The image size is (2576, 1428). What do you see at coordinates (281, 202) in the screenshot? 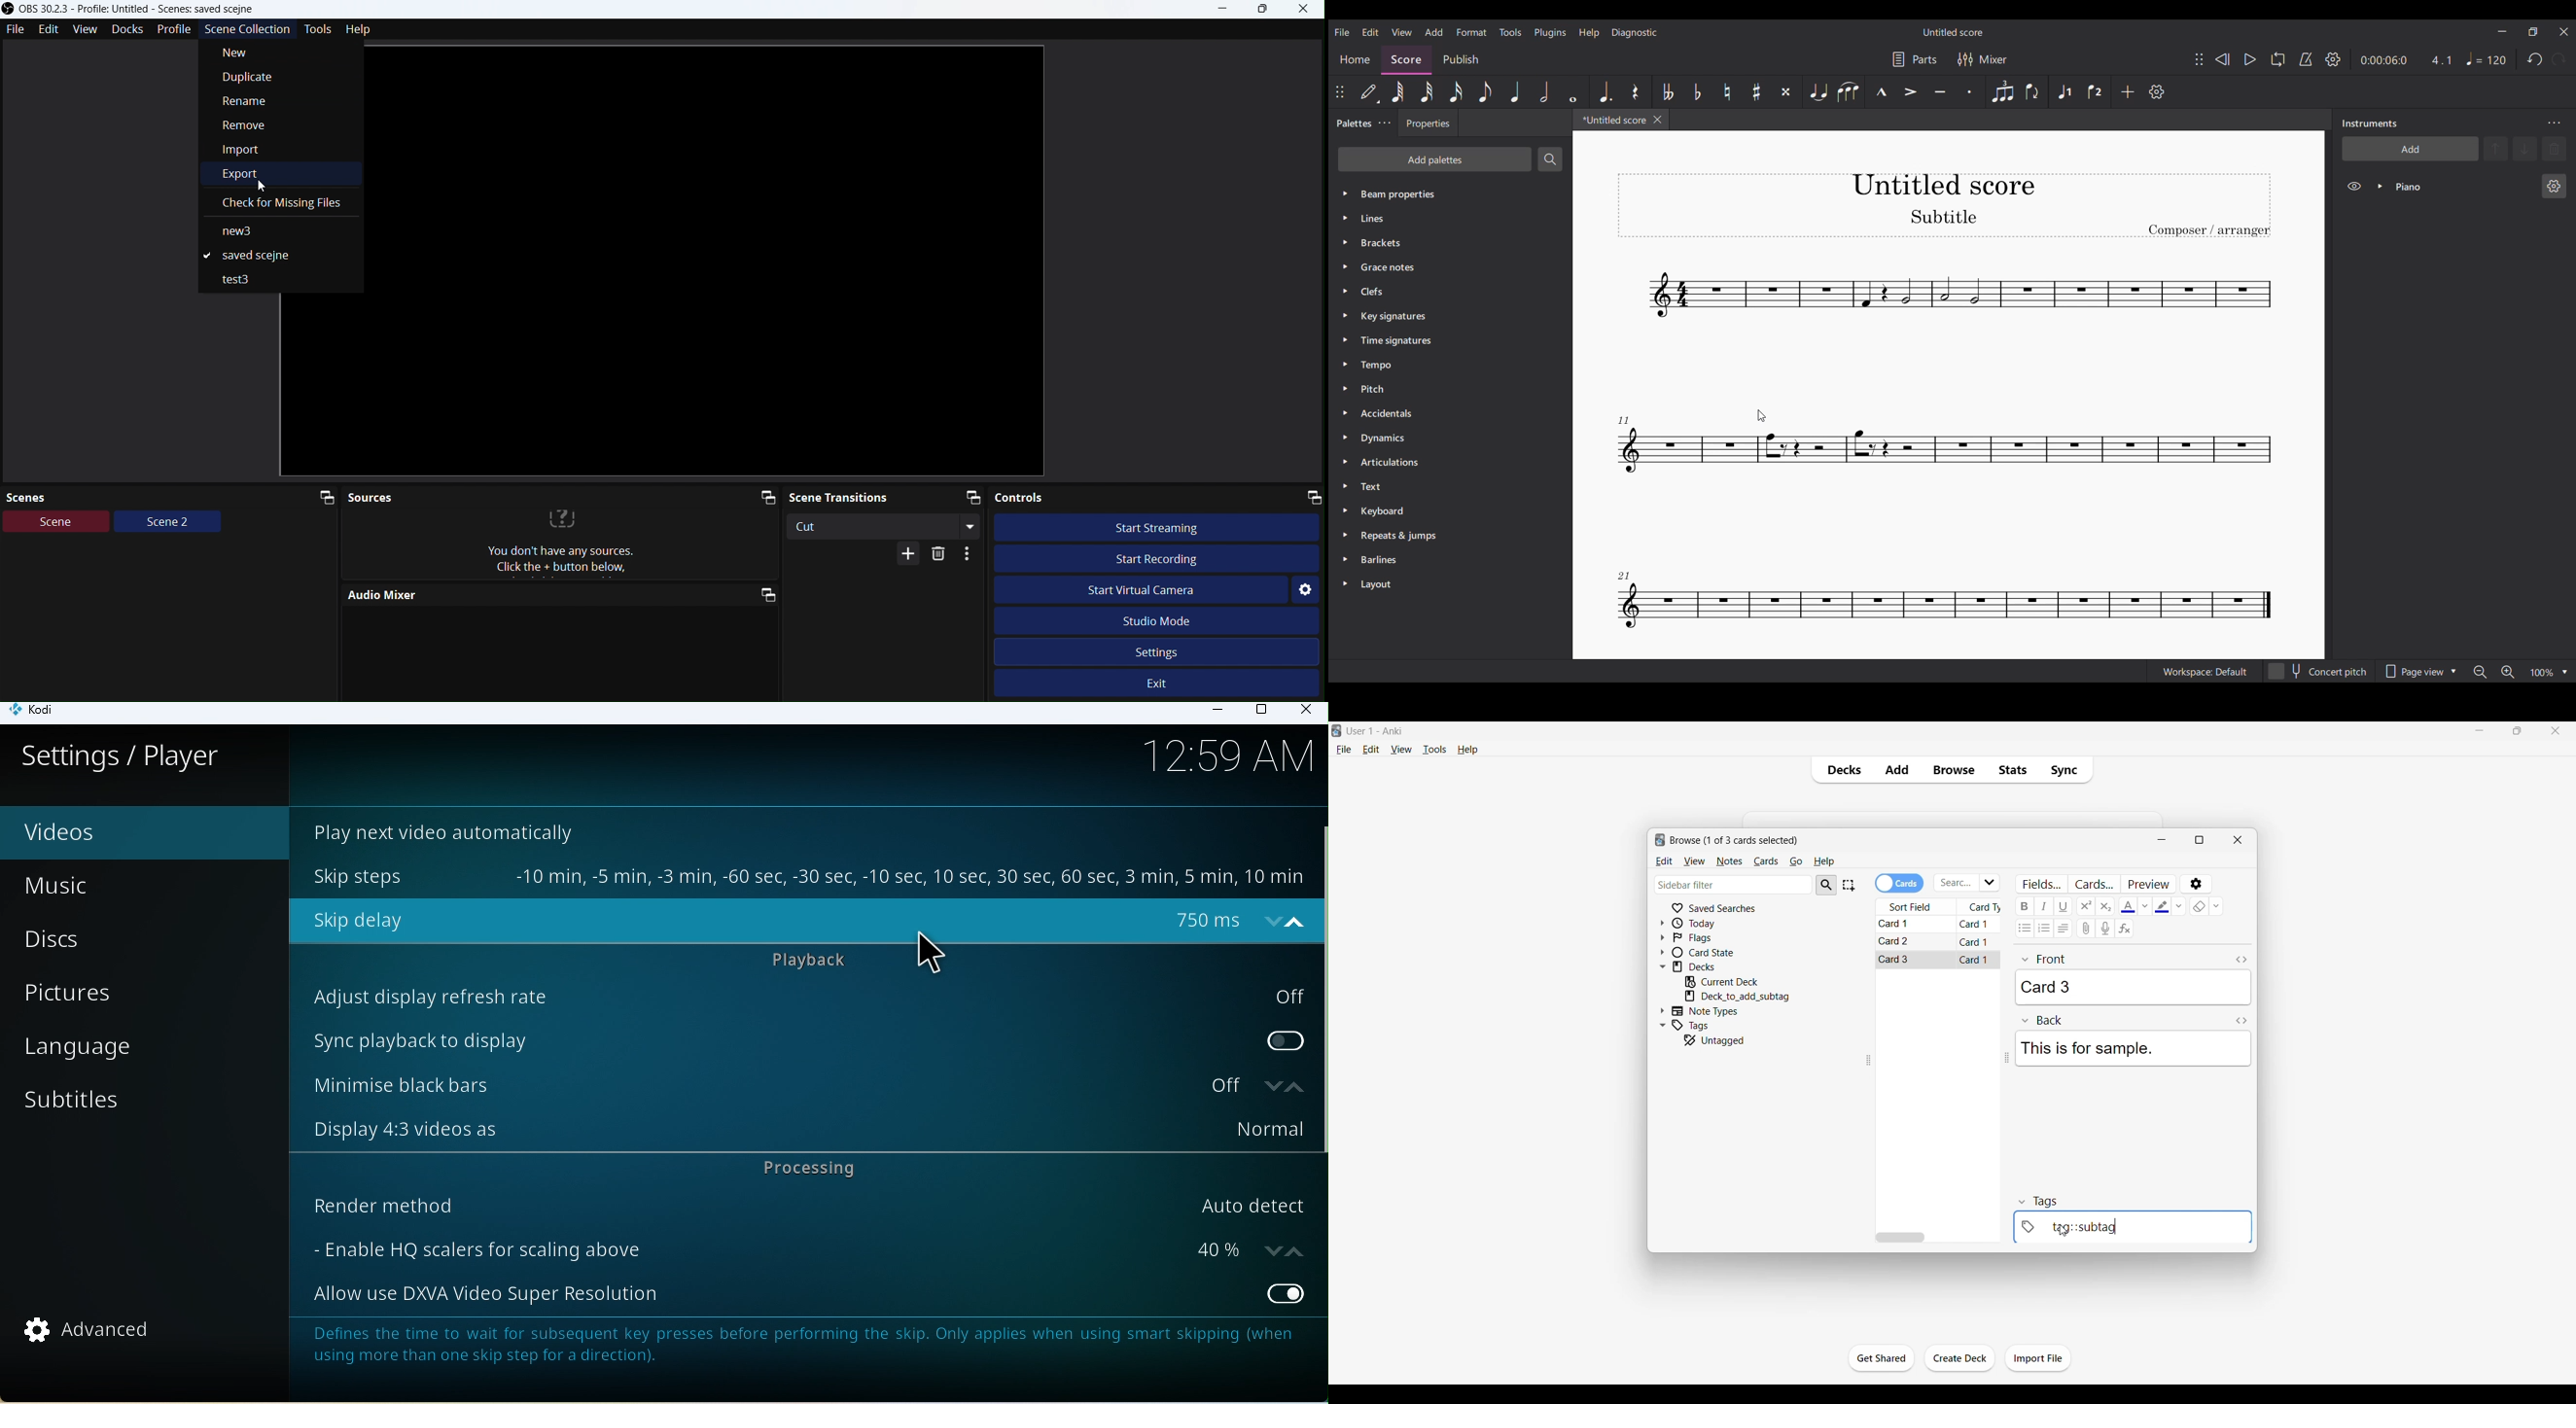
I see `Check for missing files` at bounding box center [281, 202].